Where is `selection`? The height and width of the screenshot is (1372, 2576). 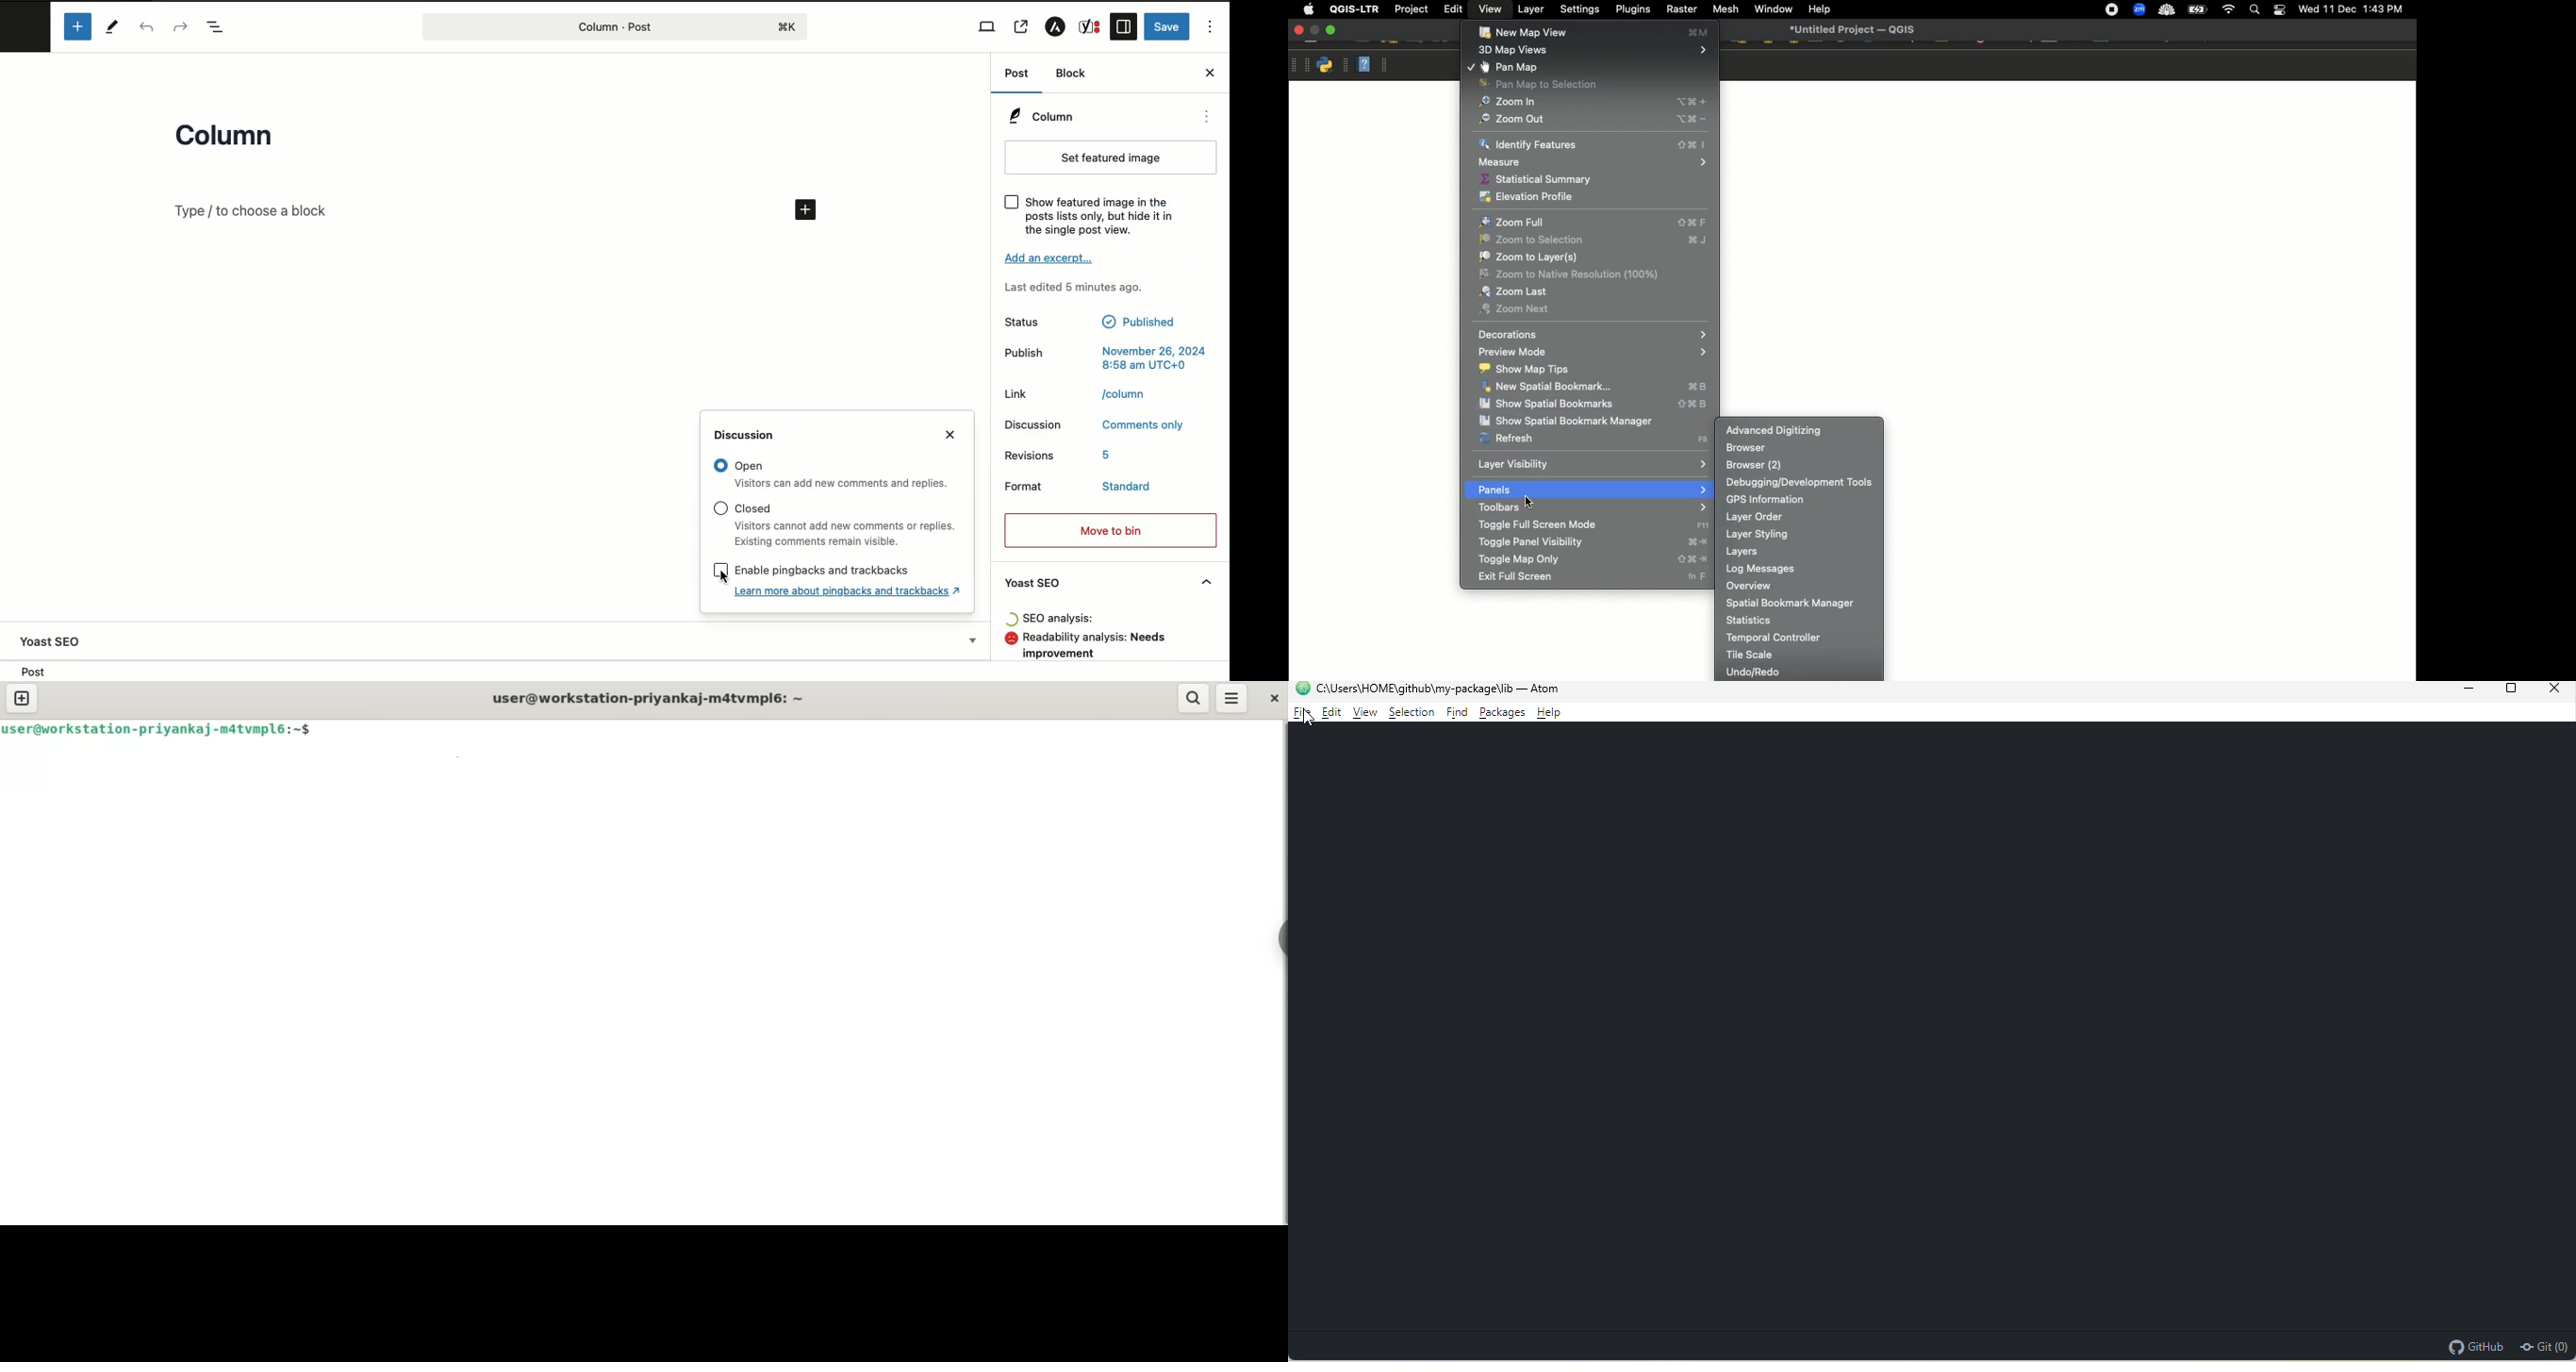
selection is located at coordinates (1412, 714).